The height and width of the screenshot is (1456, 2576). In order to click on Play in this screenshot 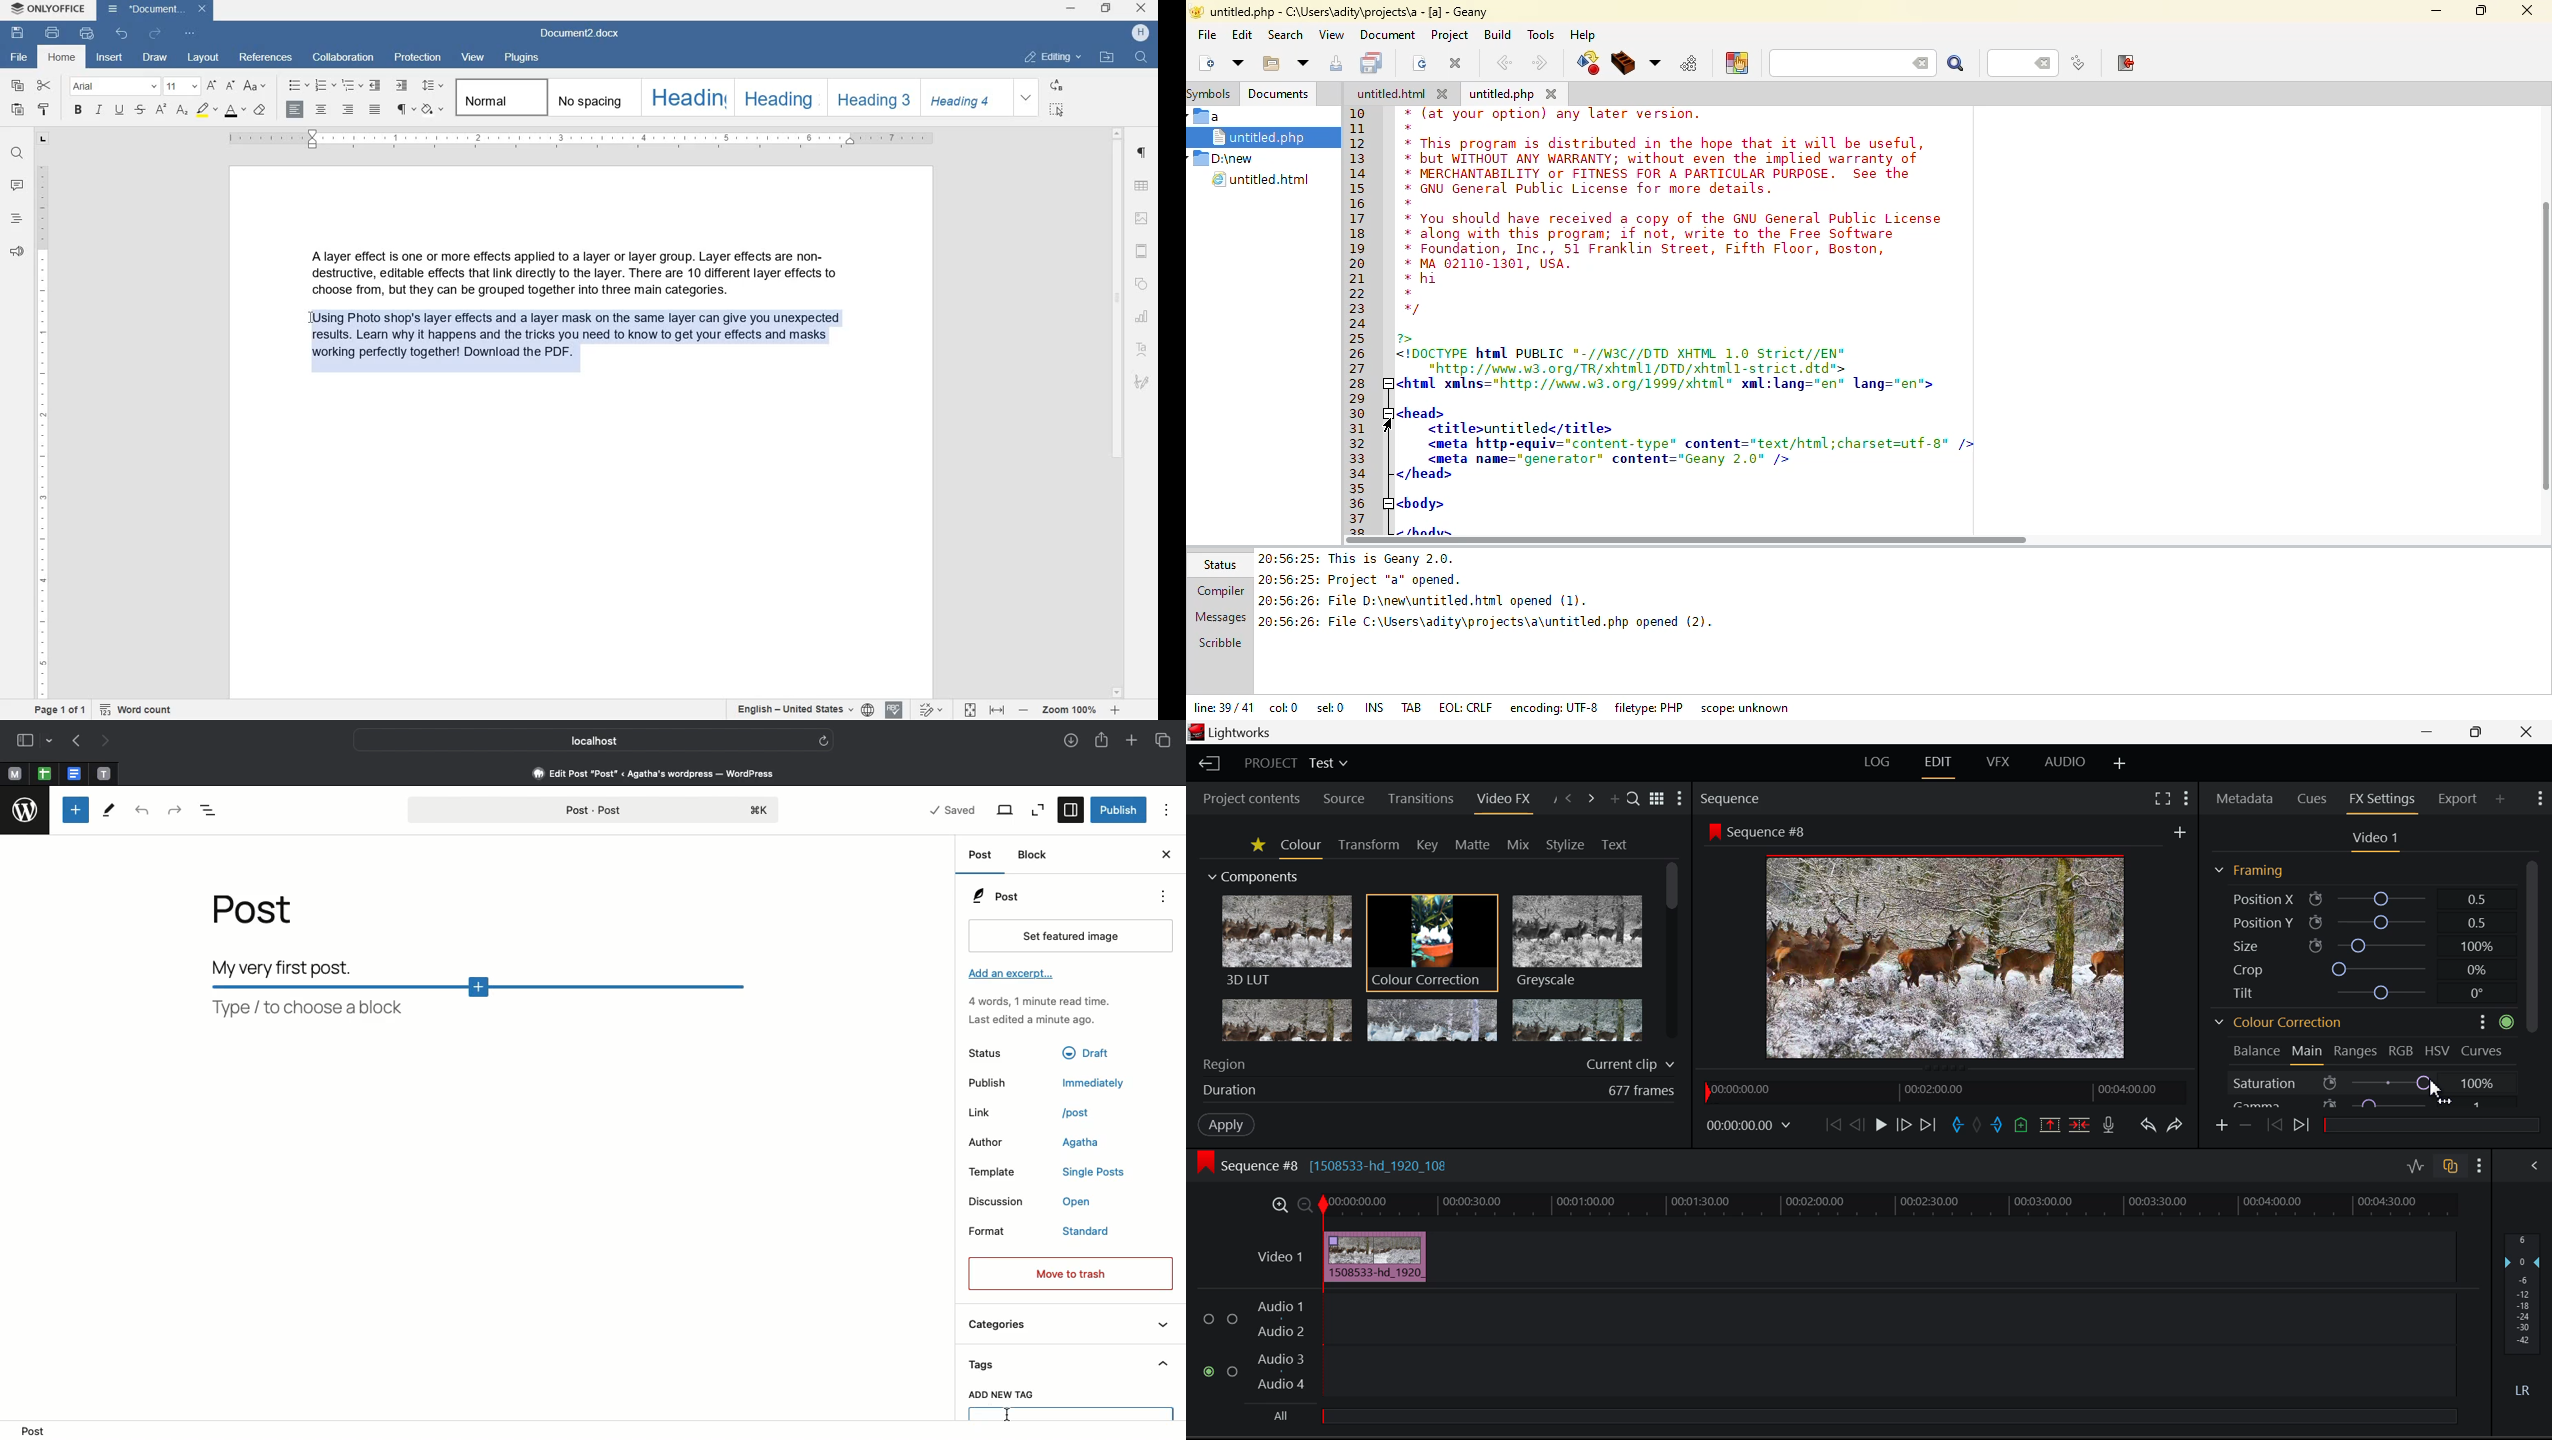, I will do `click(1879, 1127)`.